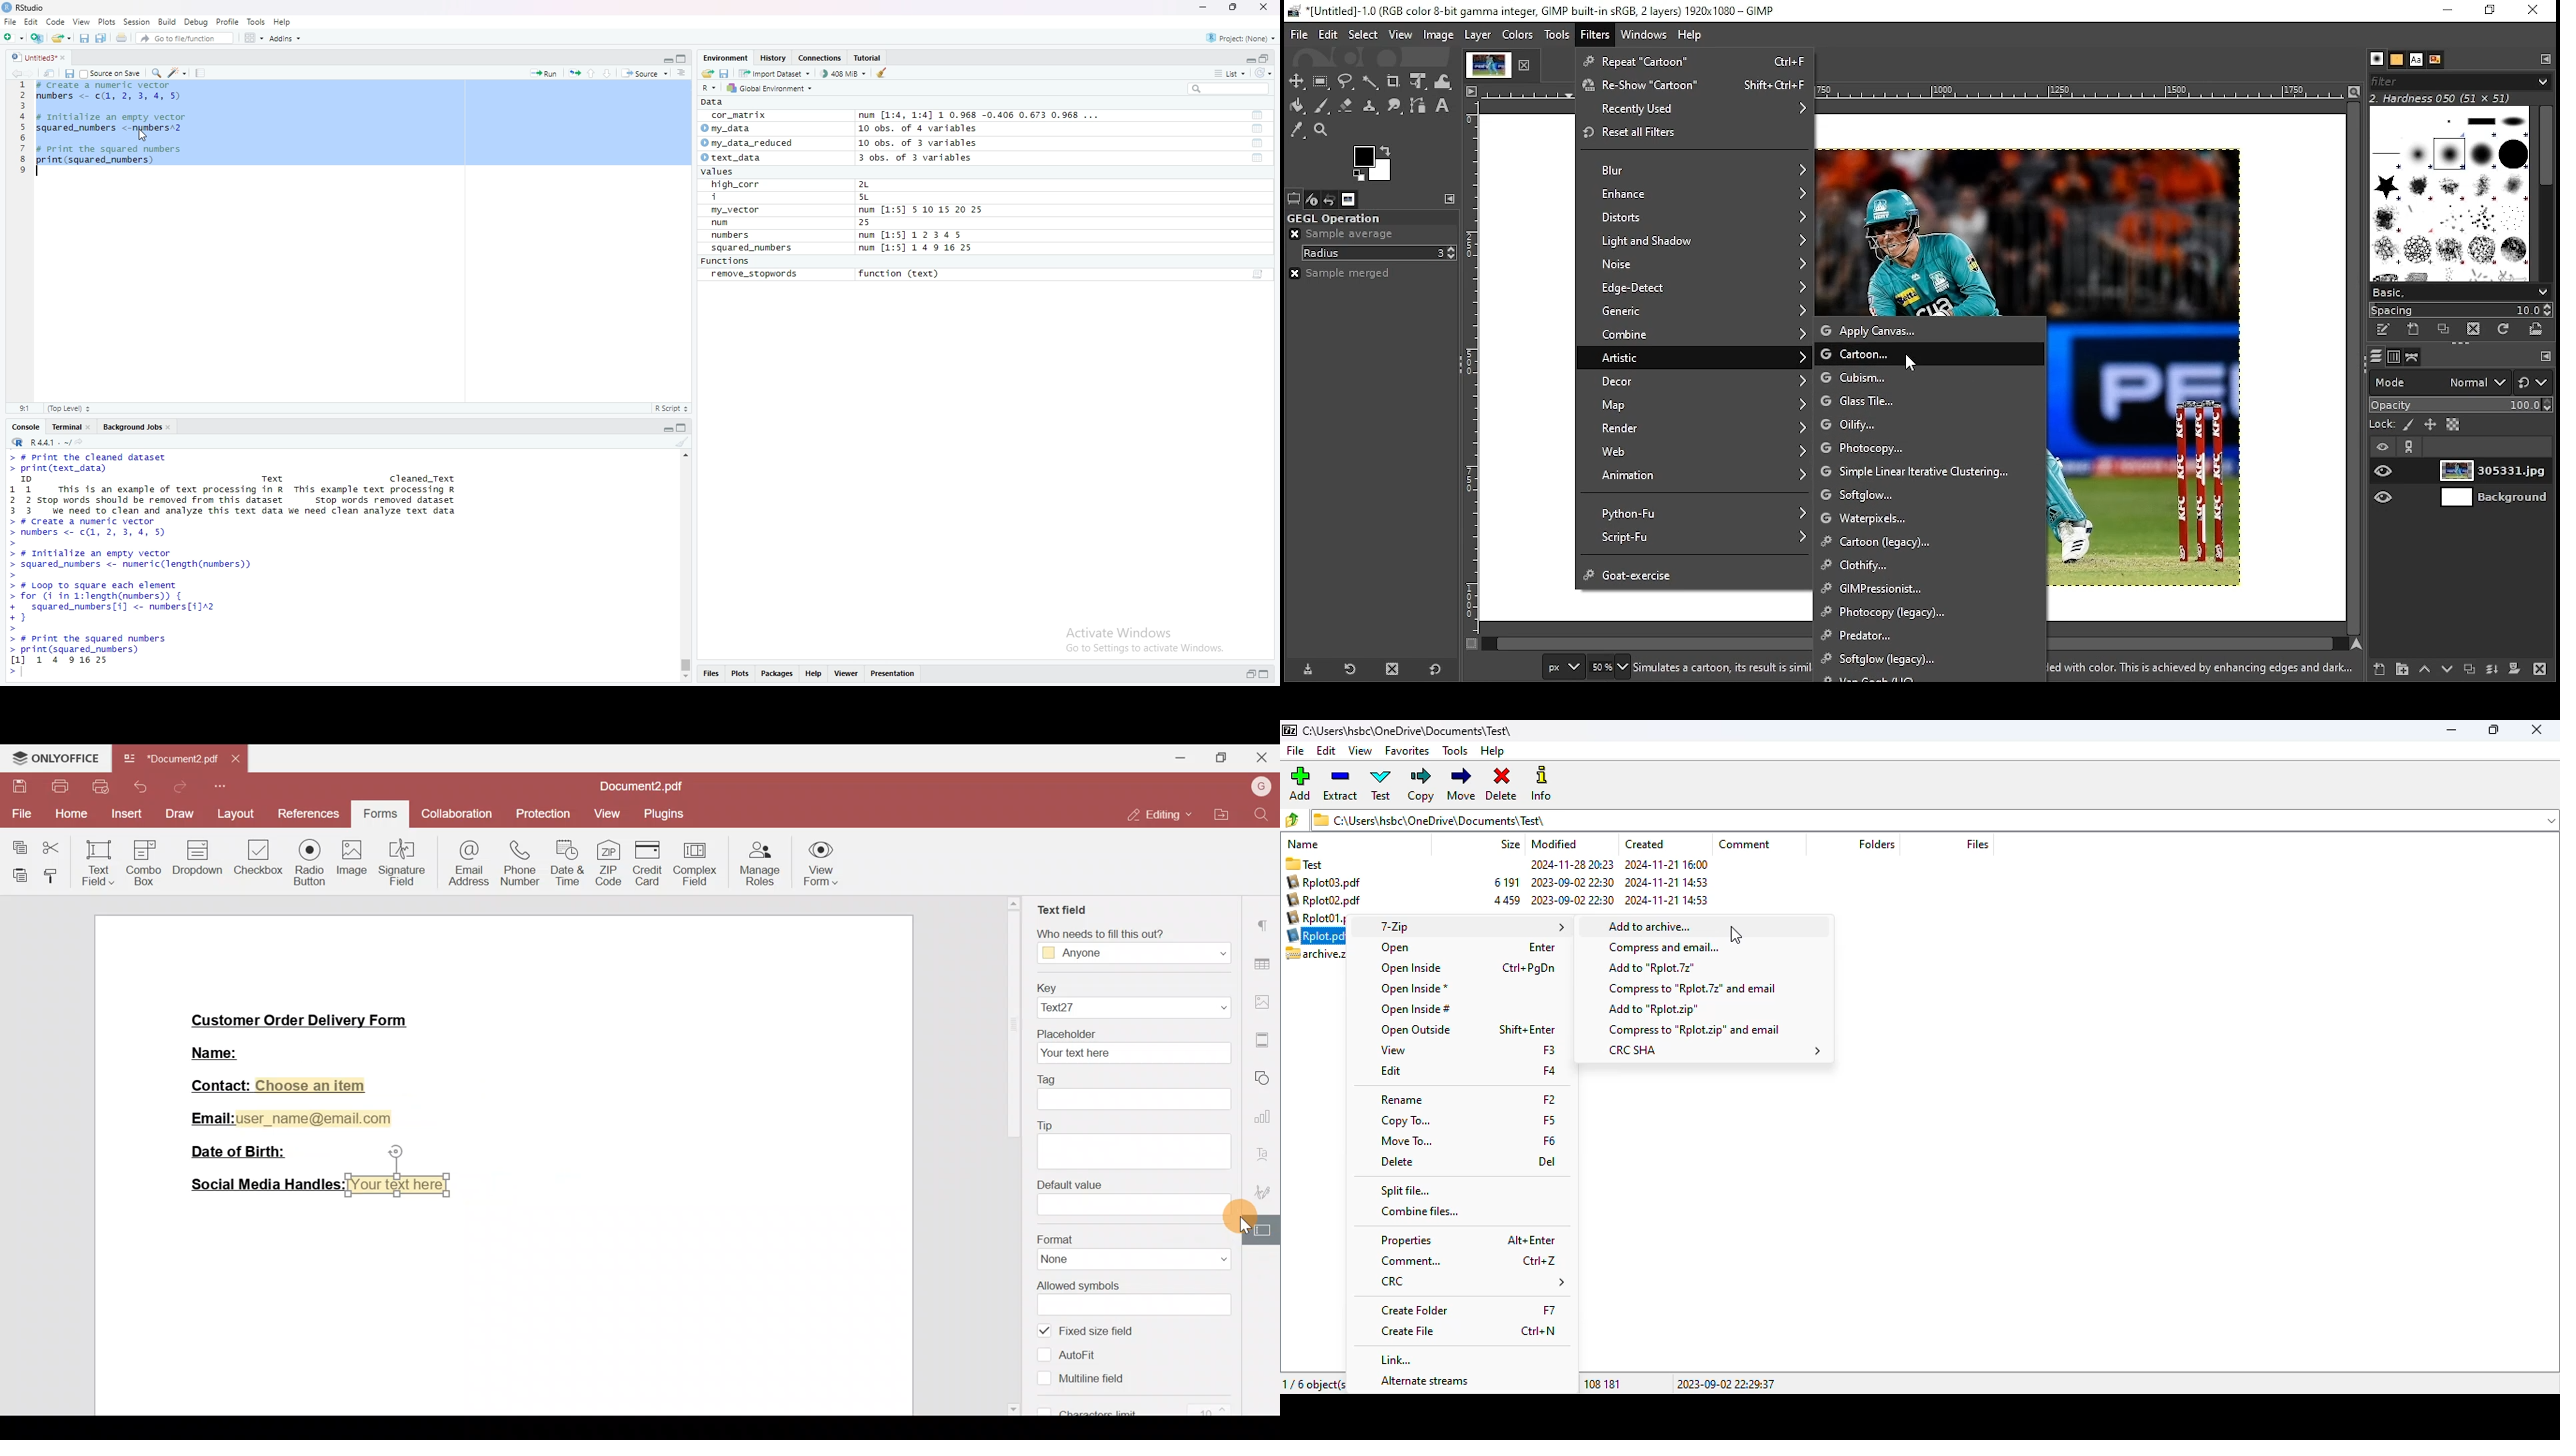 This screenshot has height=1456, width=2576. I want to click on Workspace panes, so click(253, 37).